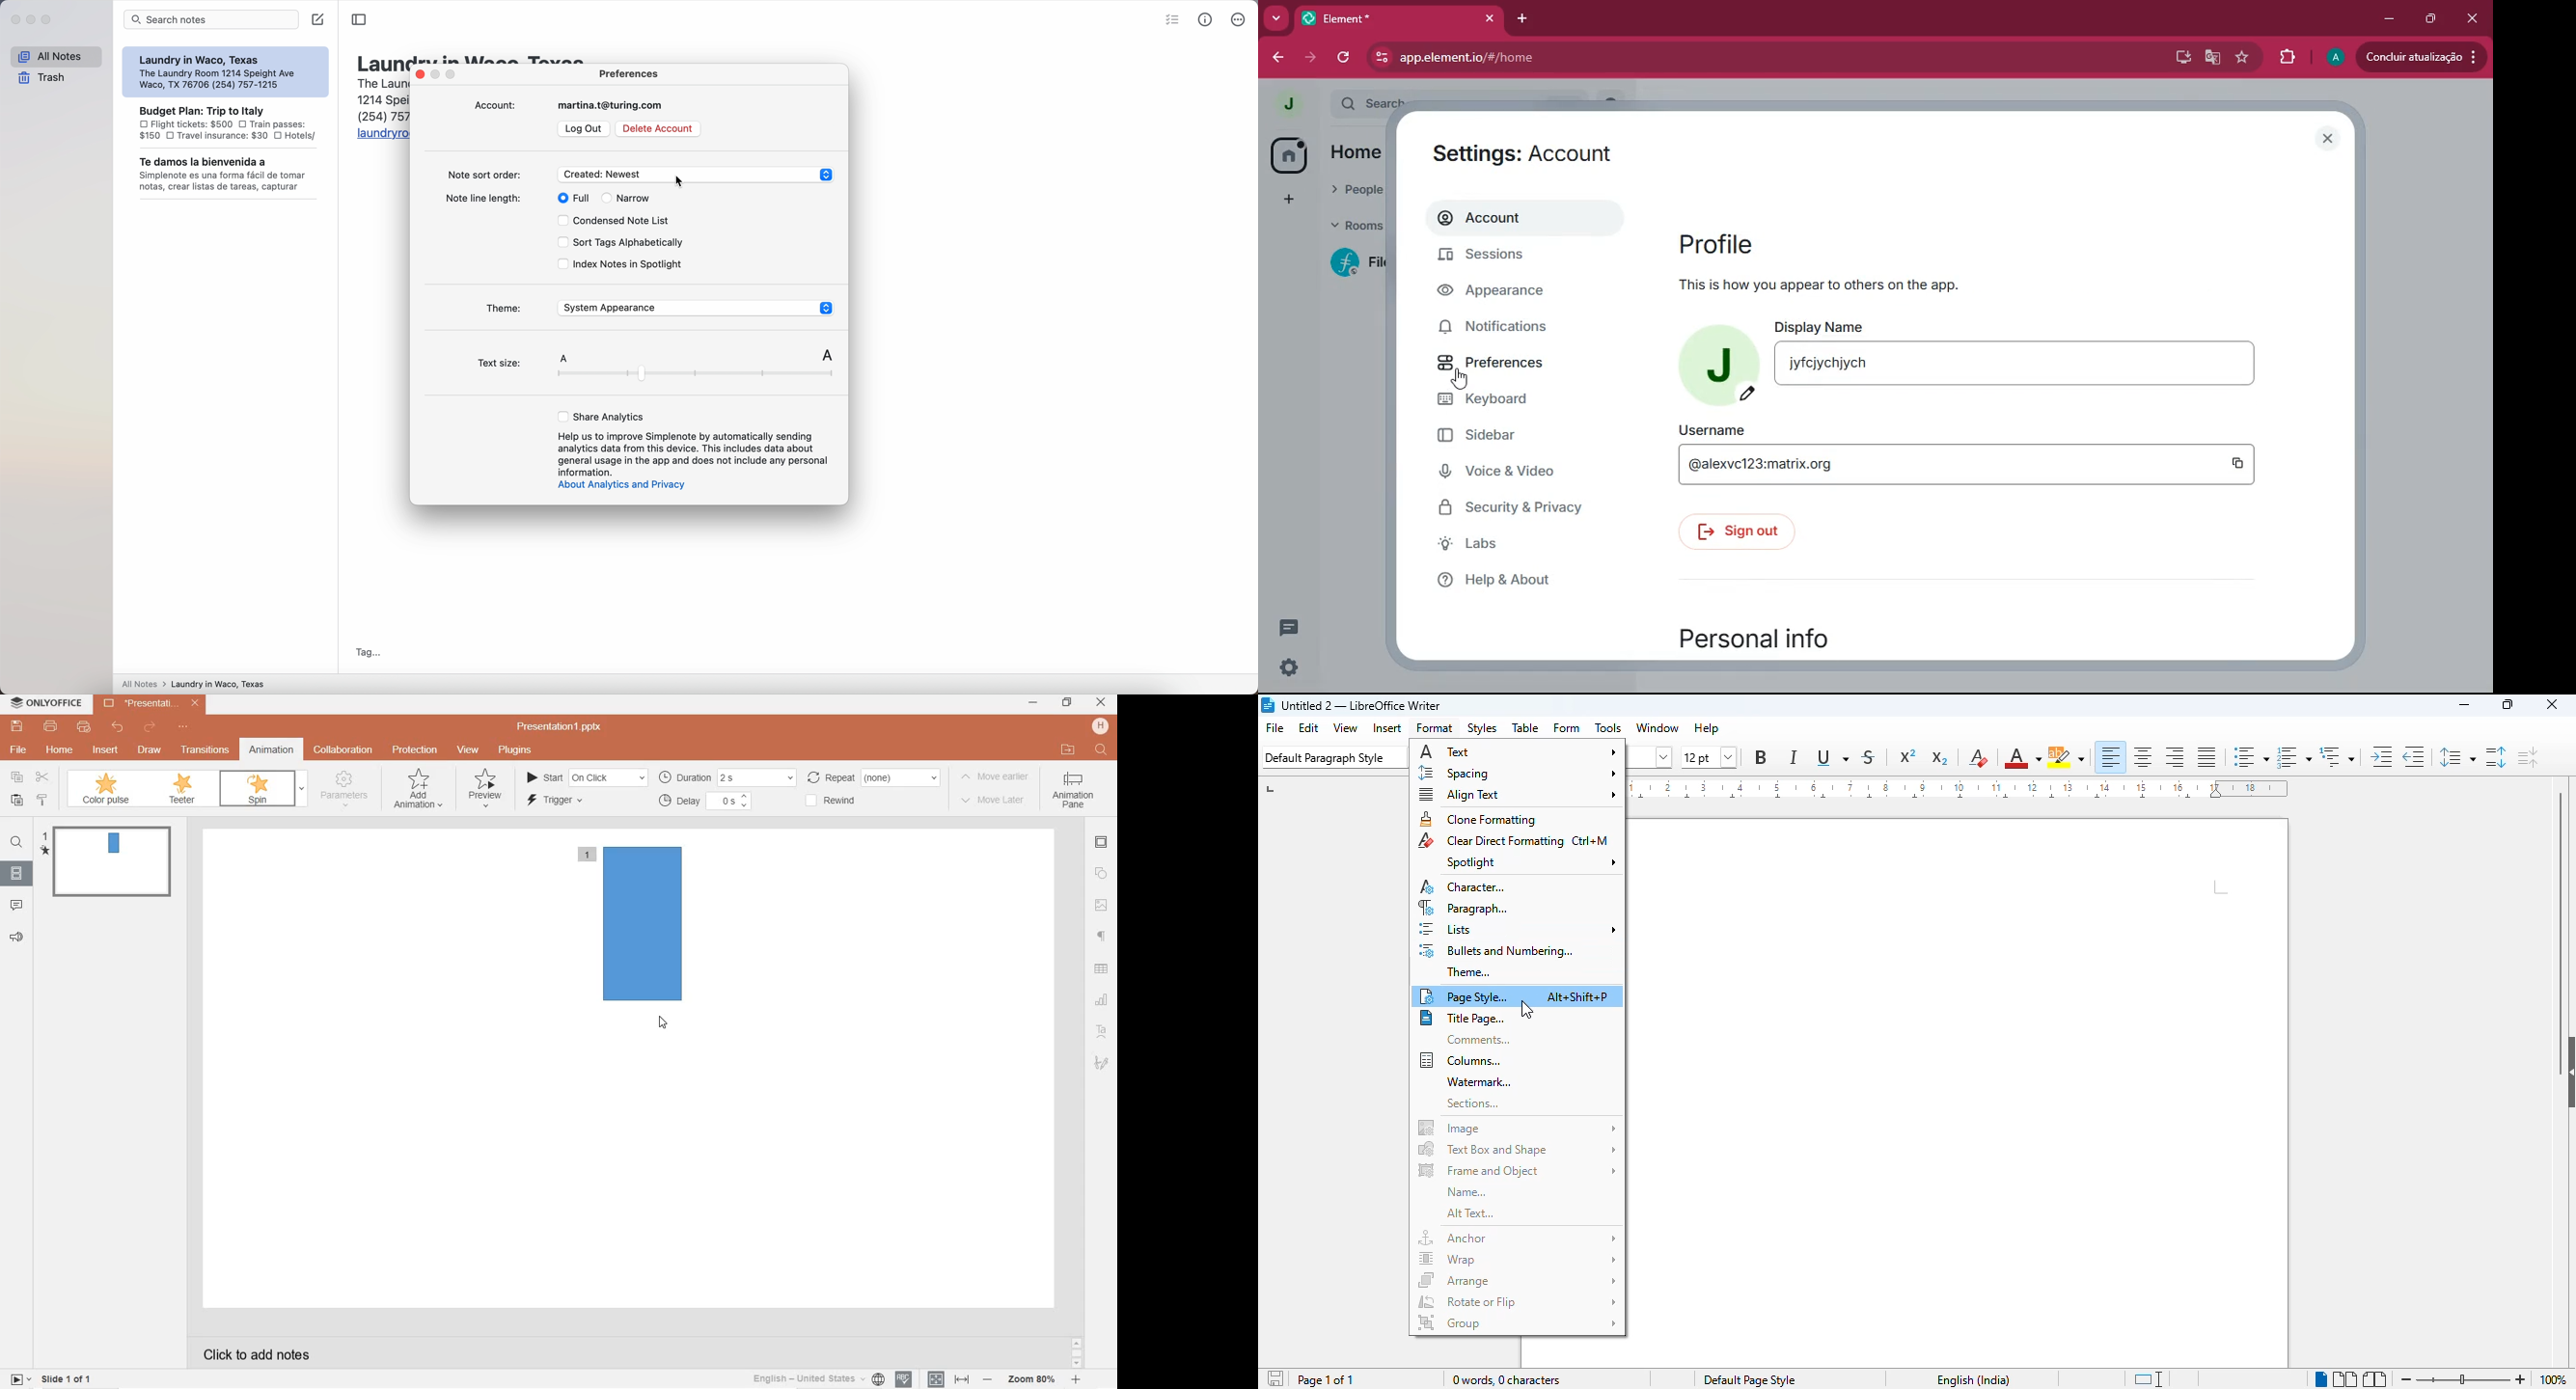  What do you see at coordinates (17, 726) in the screenshot?
I see `save` at bounding box center [17, 726].